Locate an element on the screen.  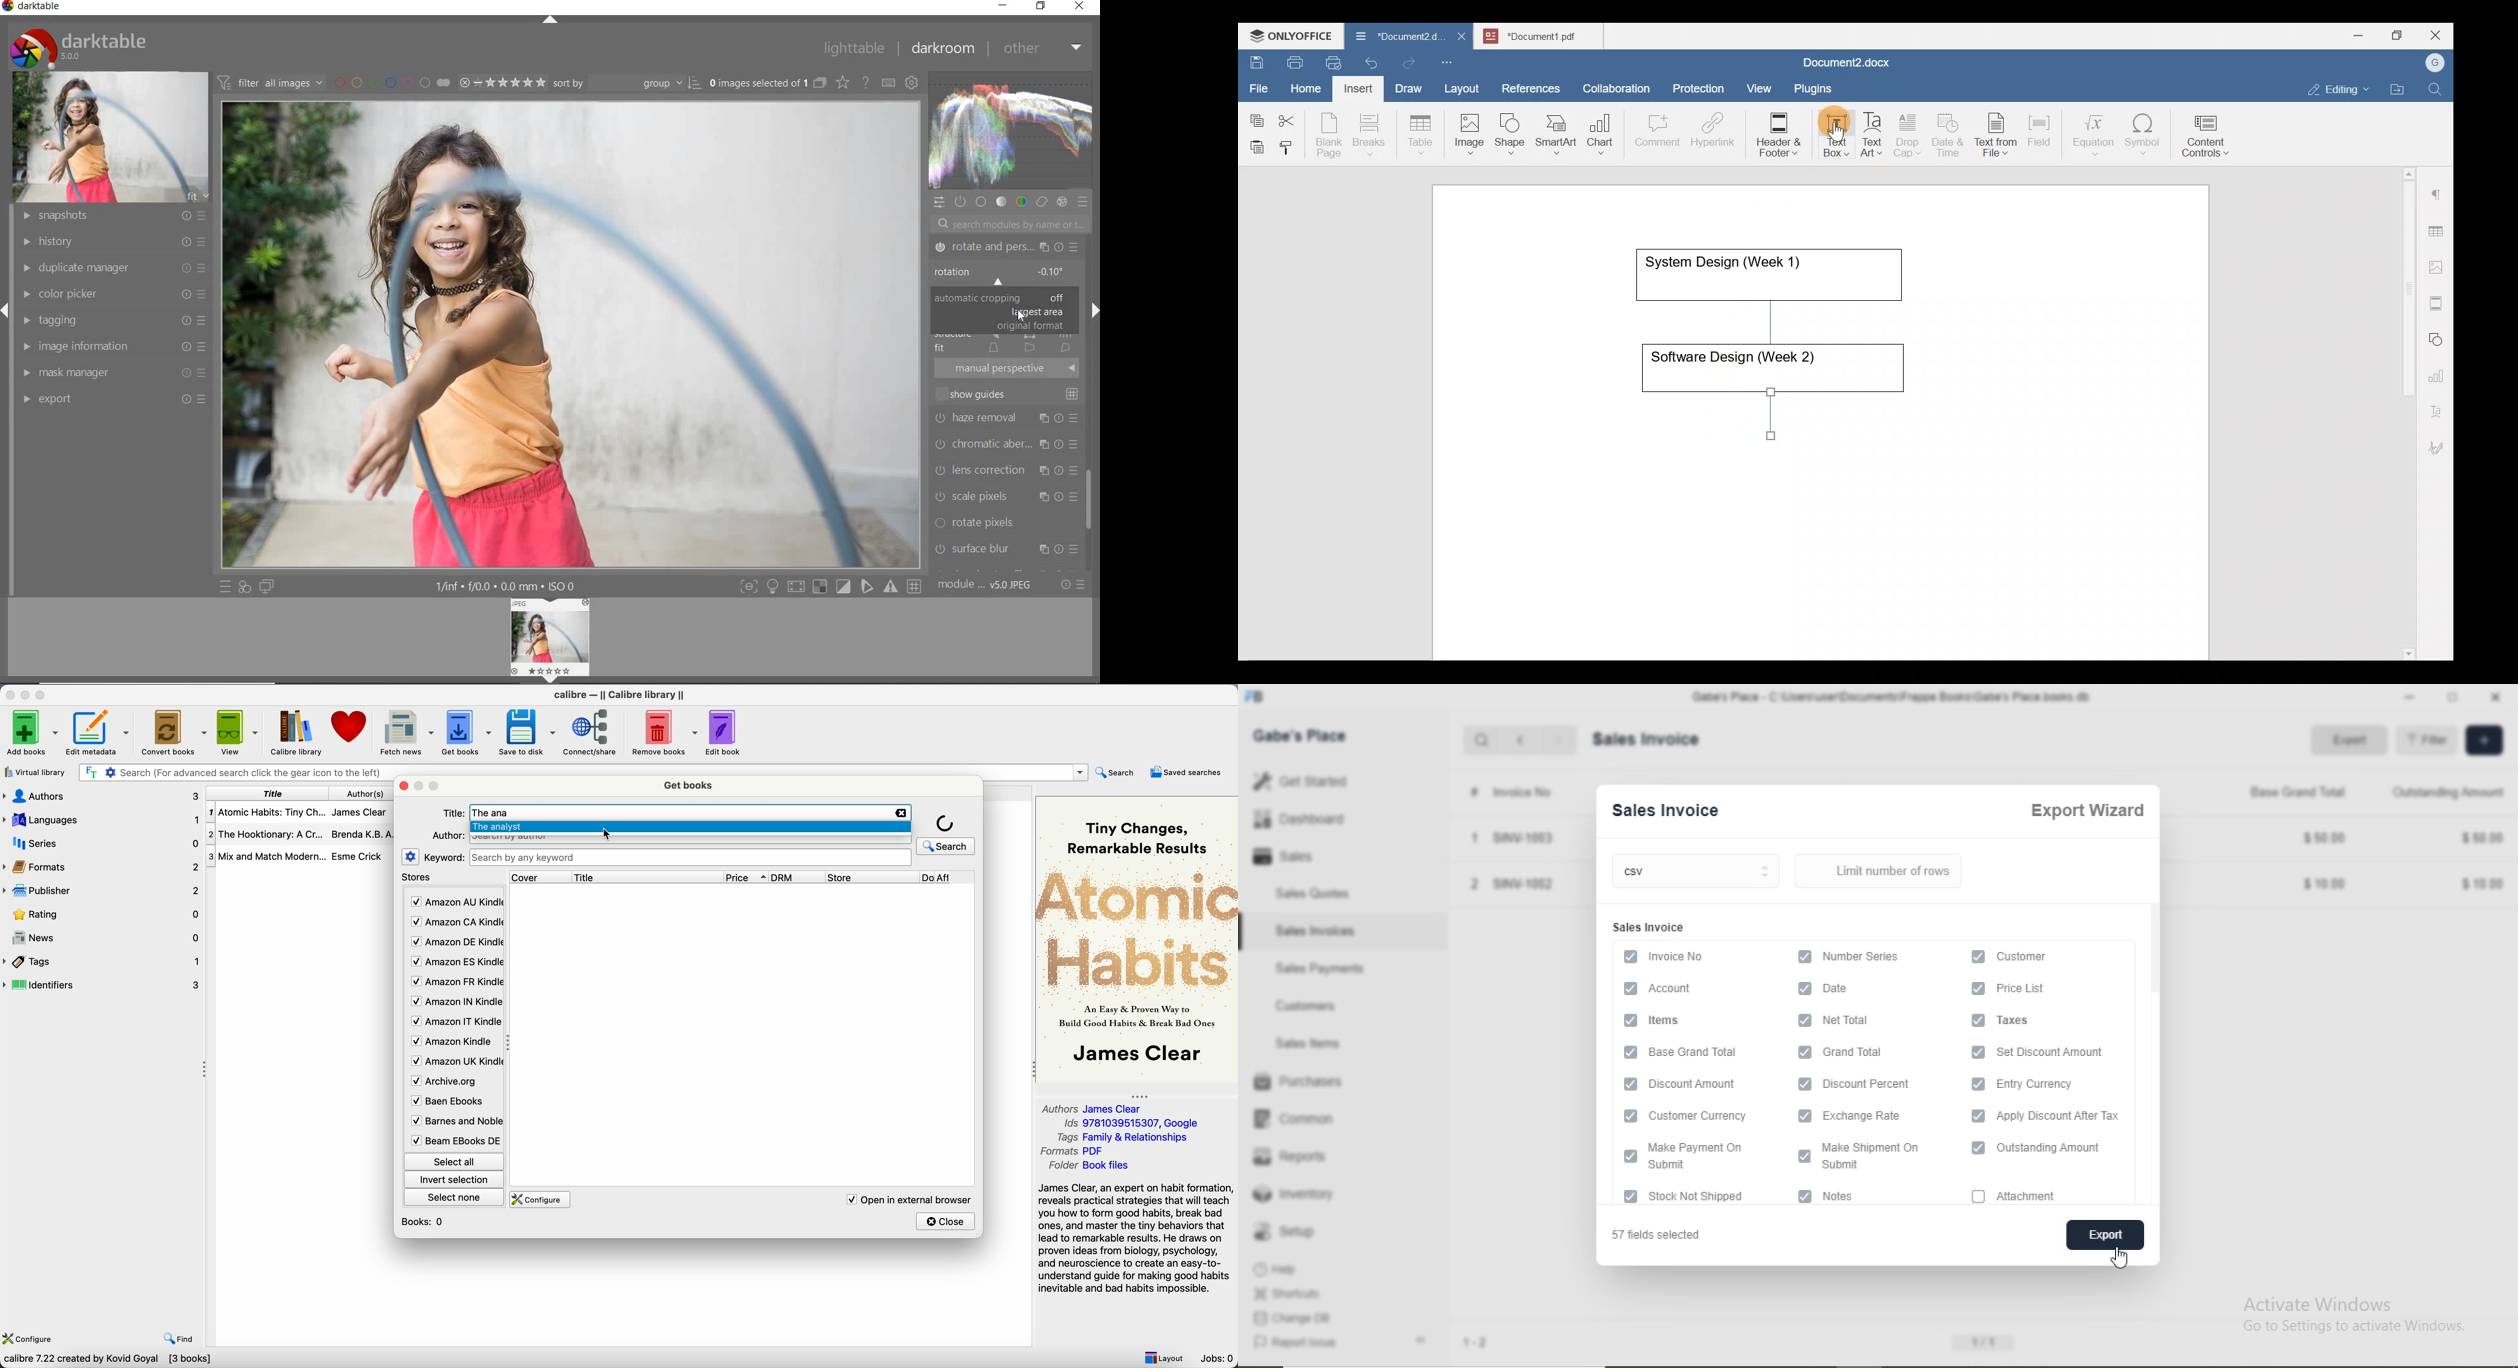
Document name is located at coordinates (1393, 38).